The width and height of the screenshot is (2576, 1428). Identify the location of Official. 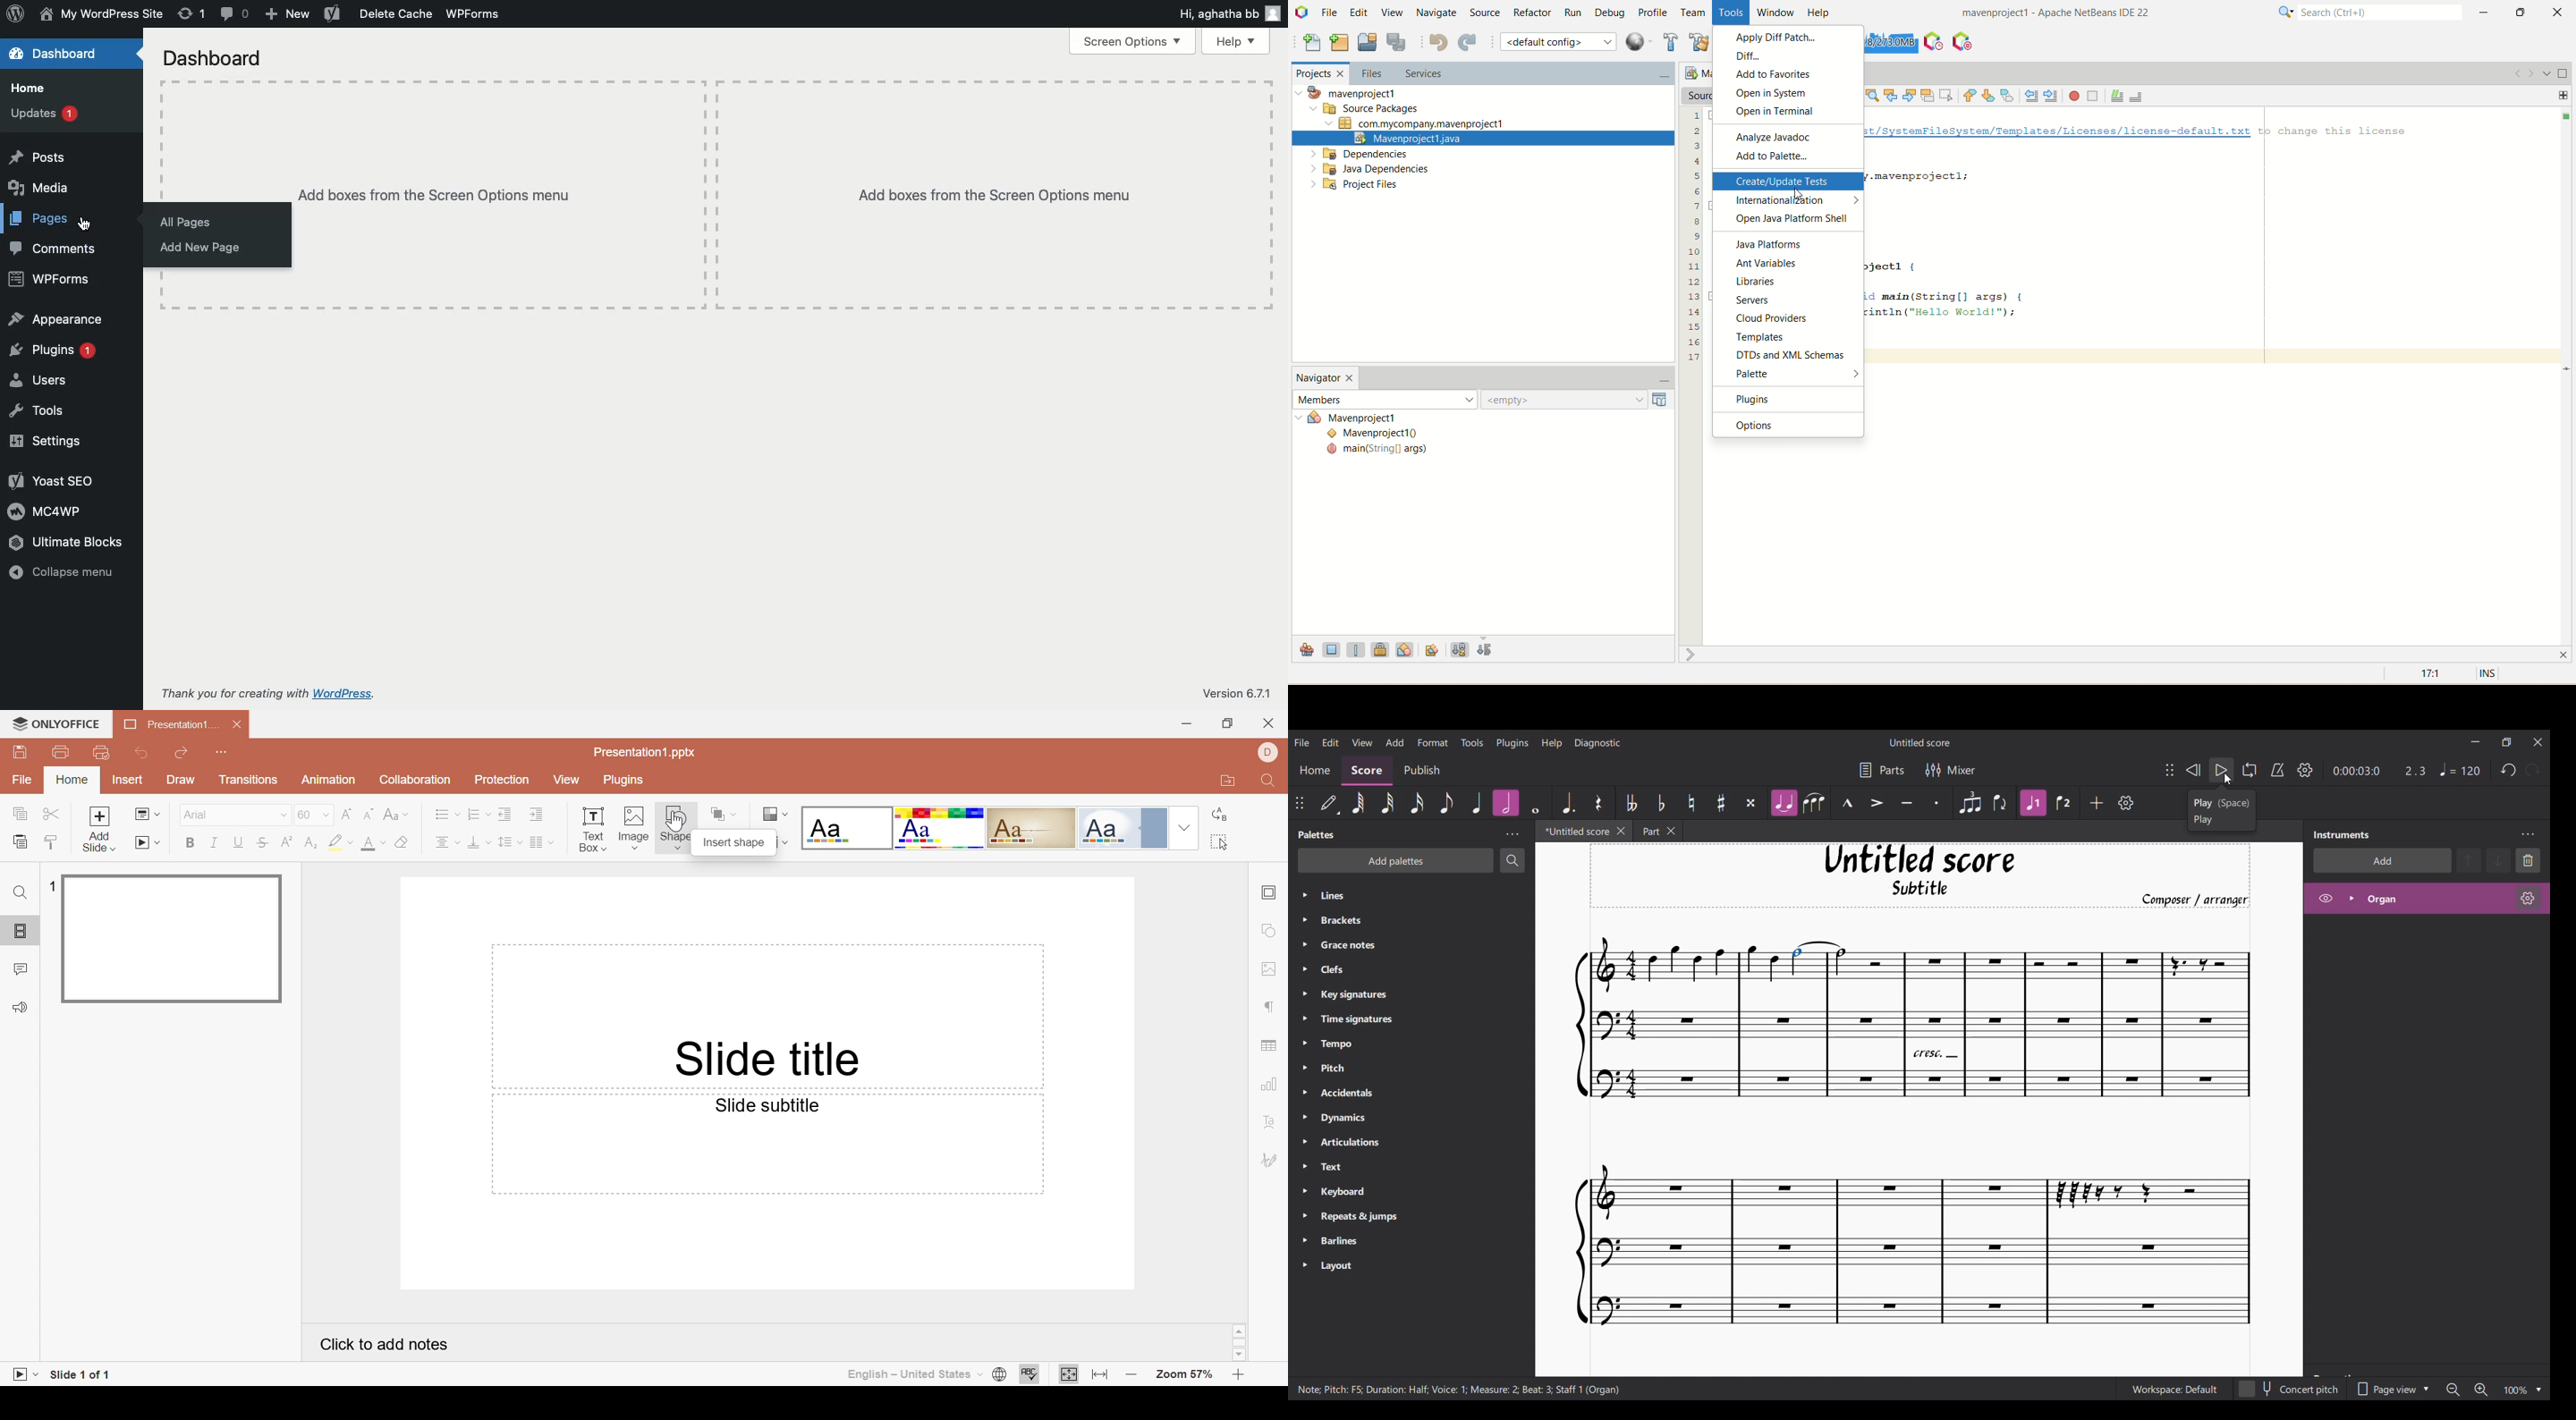
(1121, 828).